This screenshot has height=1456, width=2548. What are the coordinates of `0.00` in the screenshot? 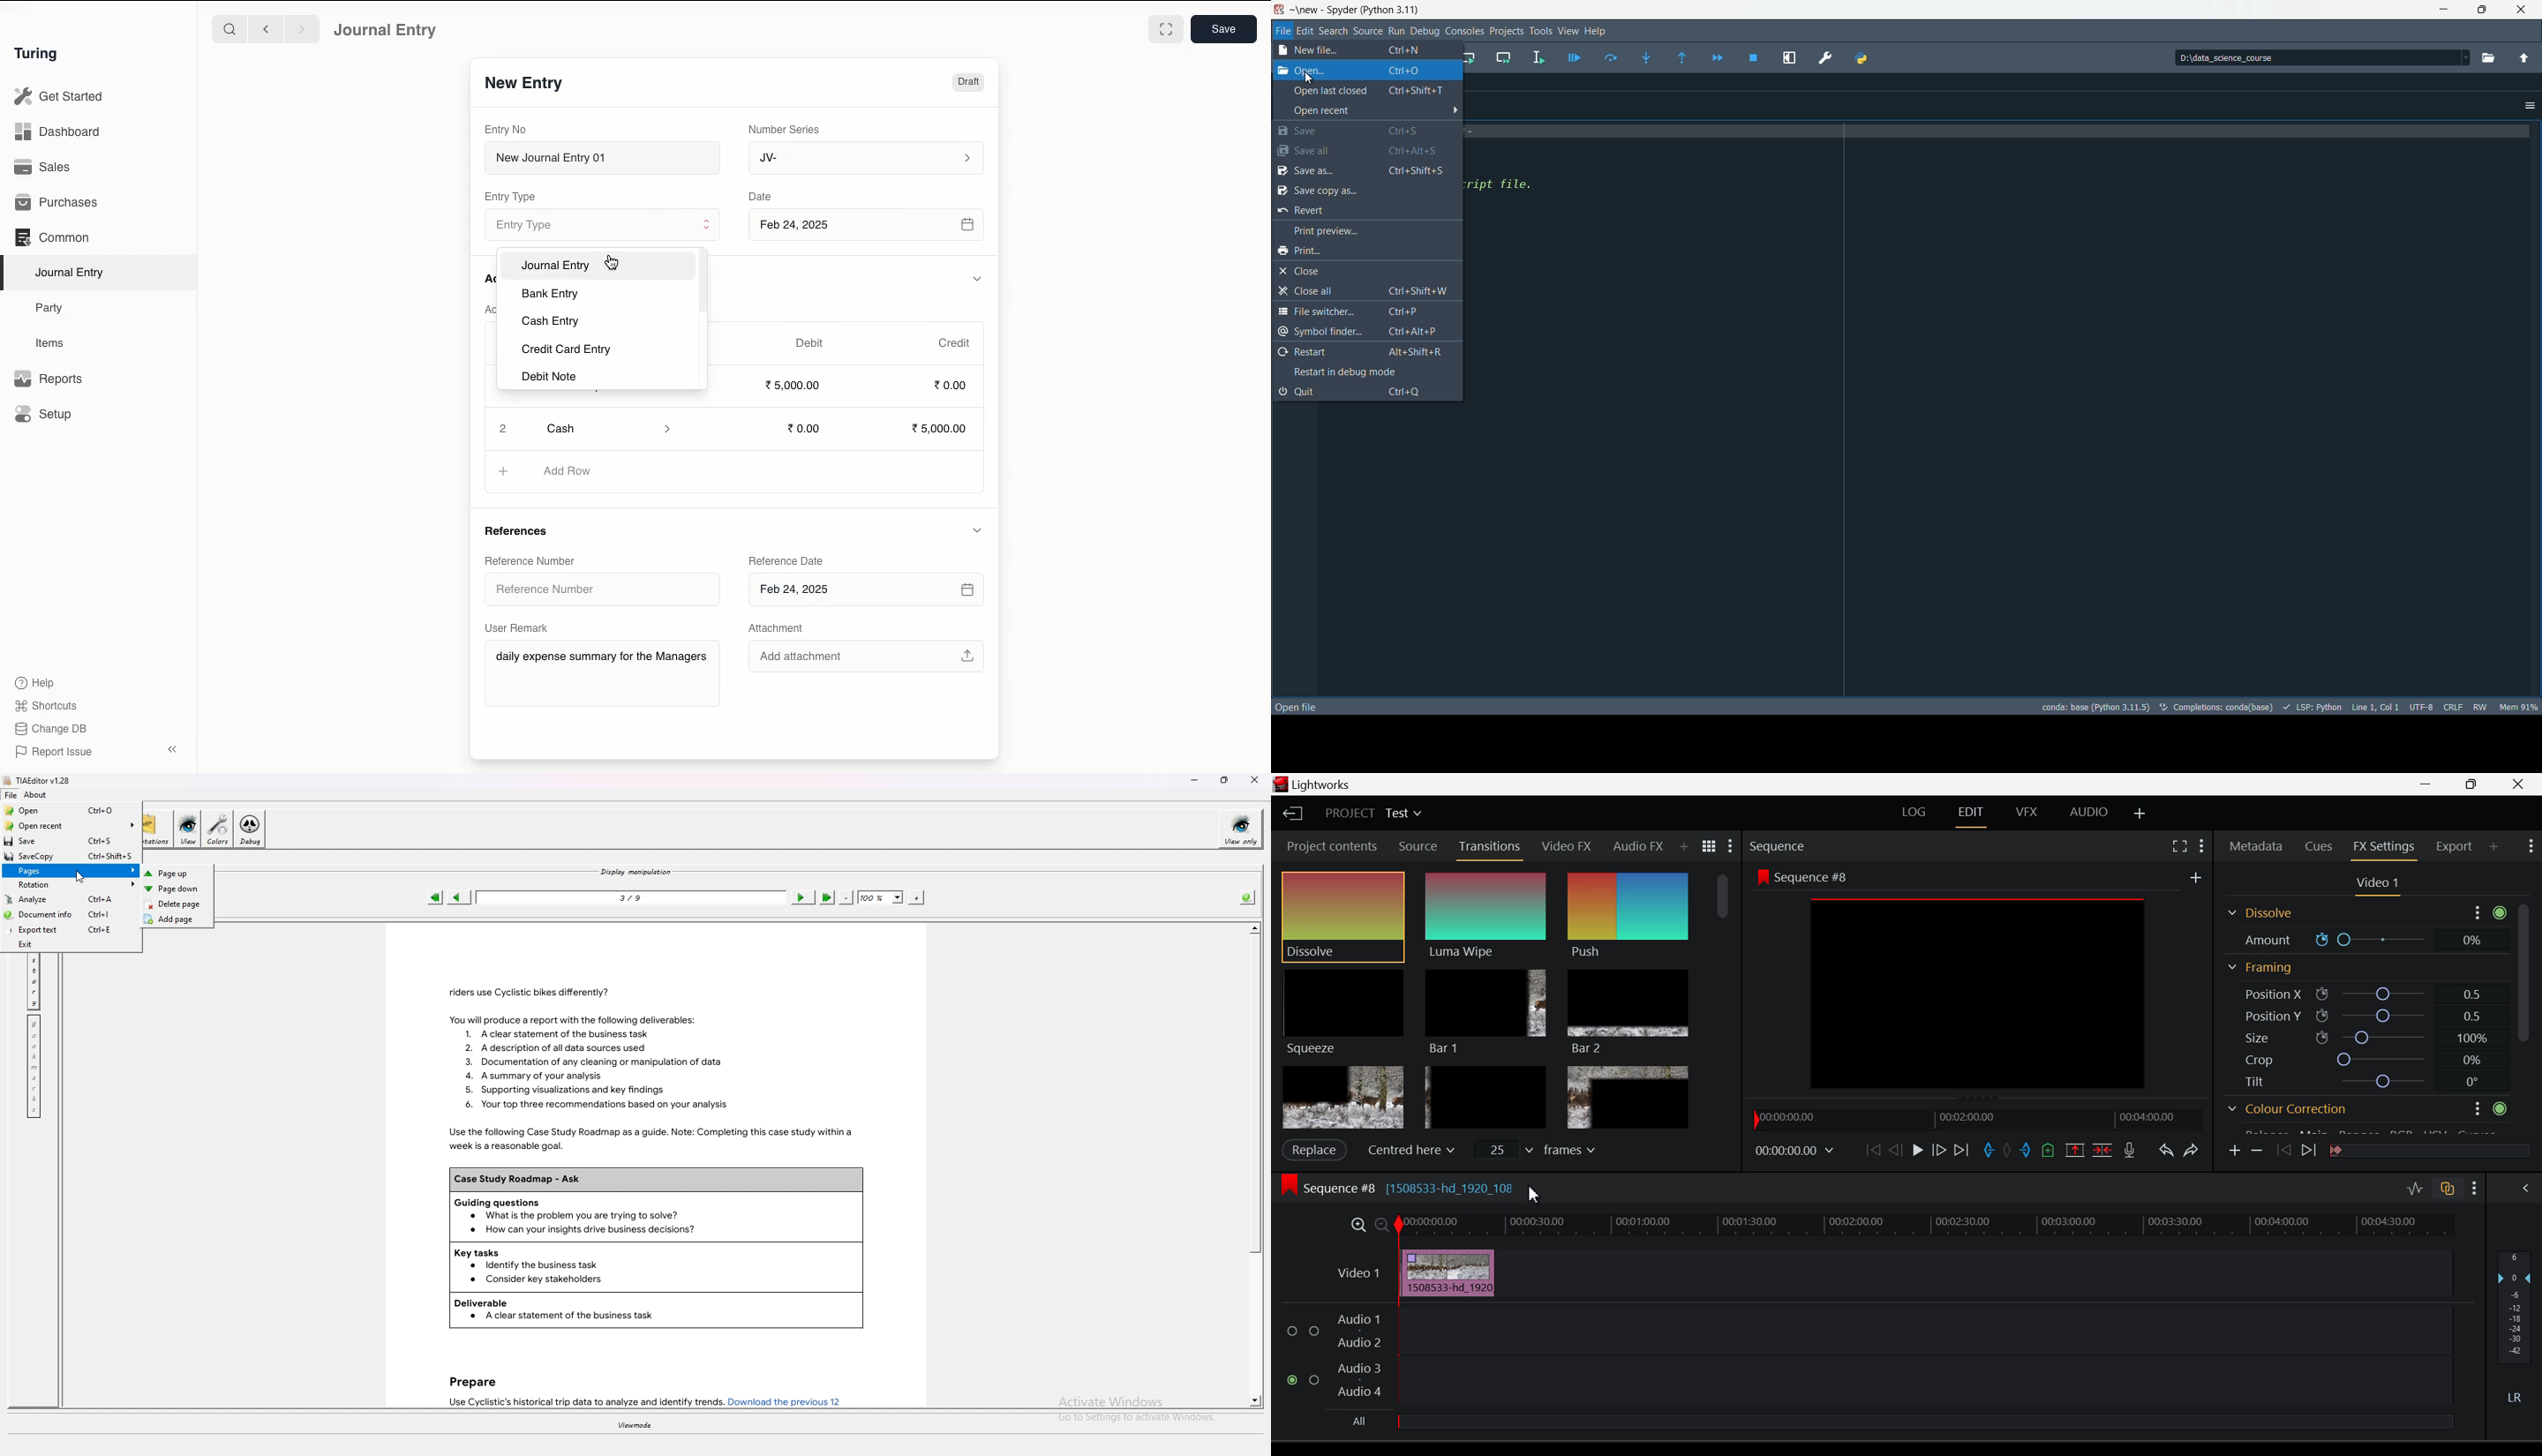 It's located at (951, 384).